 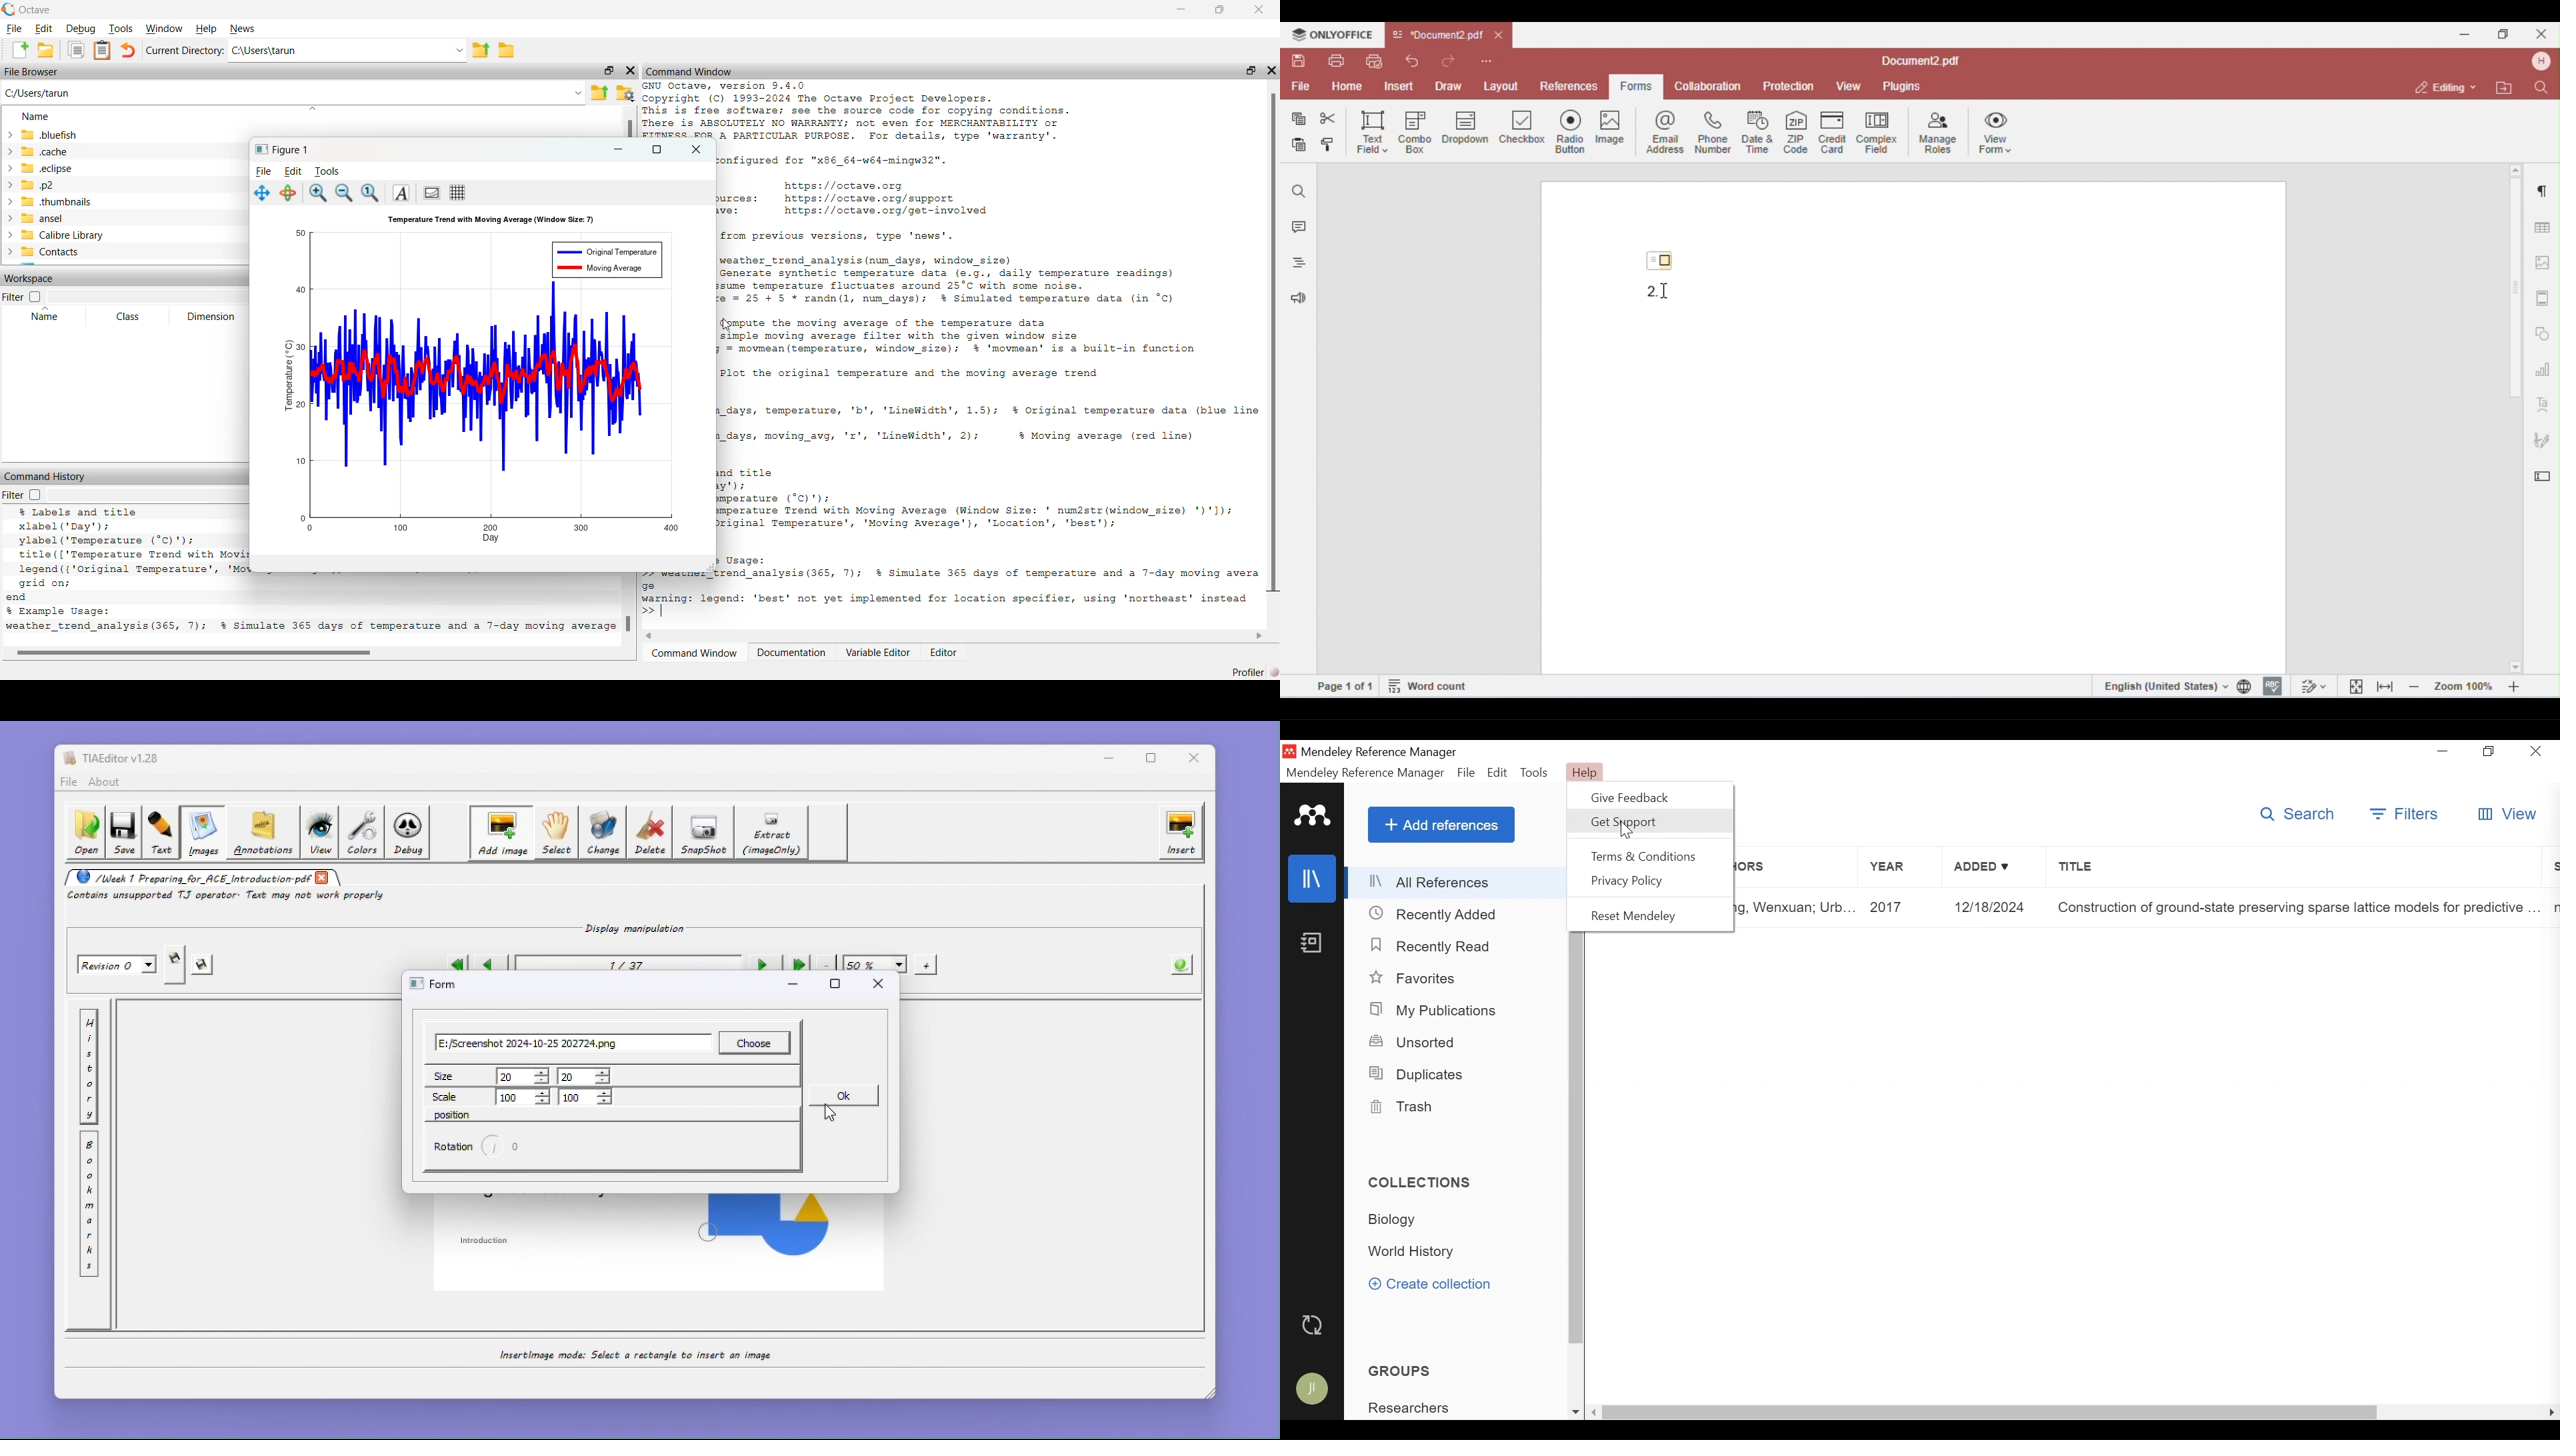 I want to click on Clipboard, so click(x=101, y=51).